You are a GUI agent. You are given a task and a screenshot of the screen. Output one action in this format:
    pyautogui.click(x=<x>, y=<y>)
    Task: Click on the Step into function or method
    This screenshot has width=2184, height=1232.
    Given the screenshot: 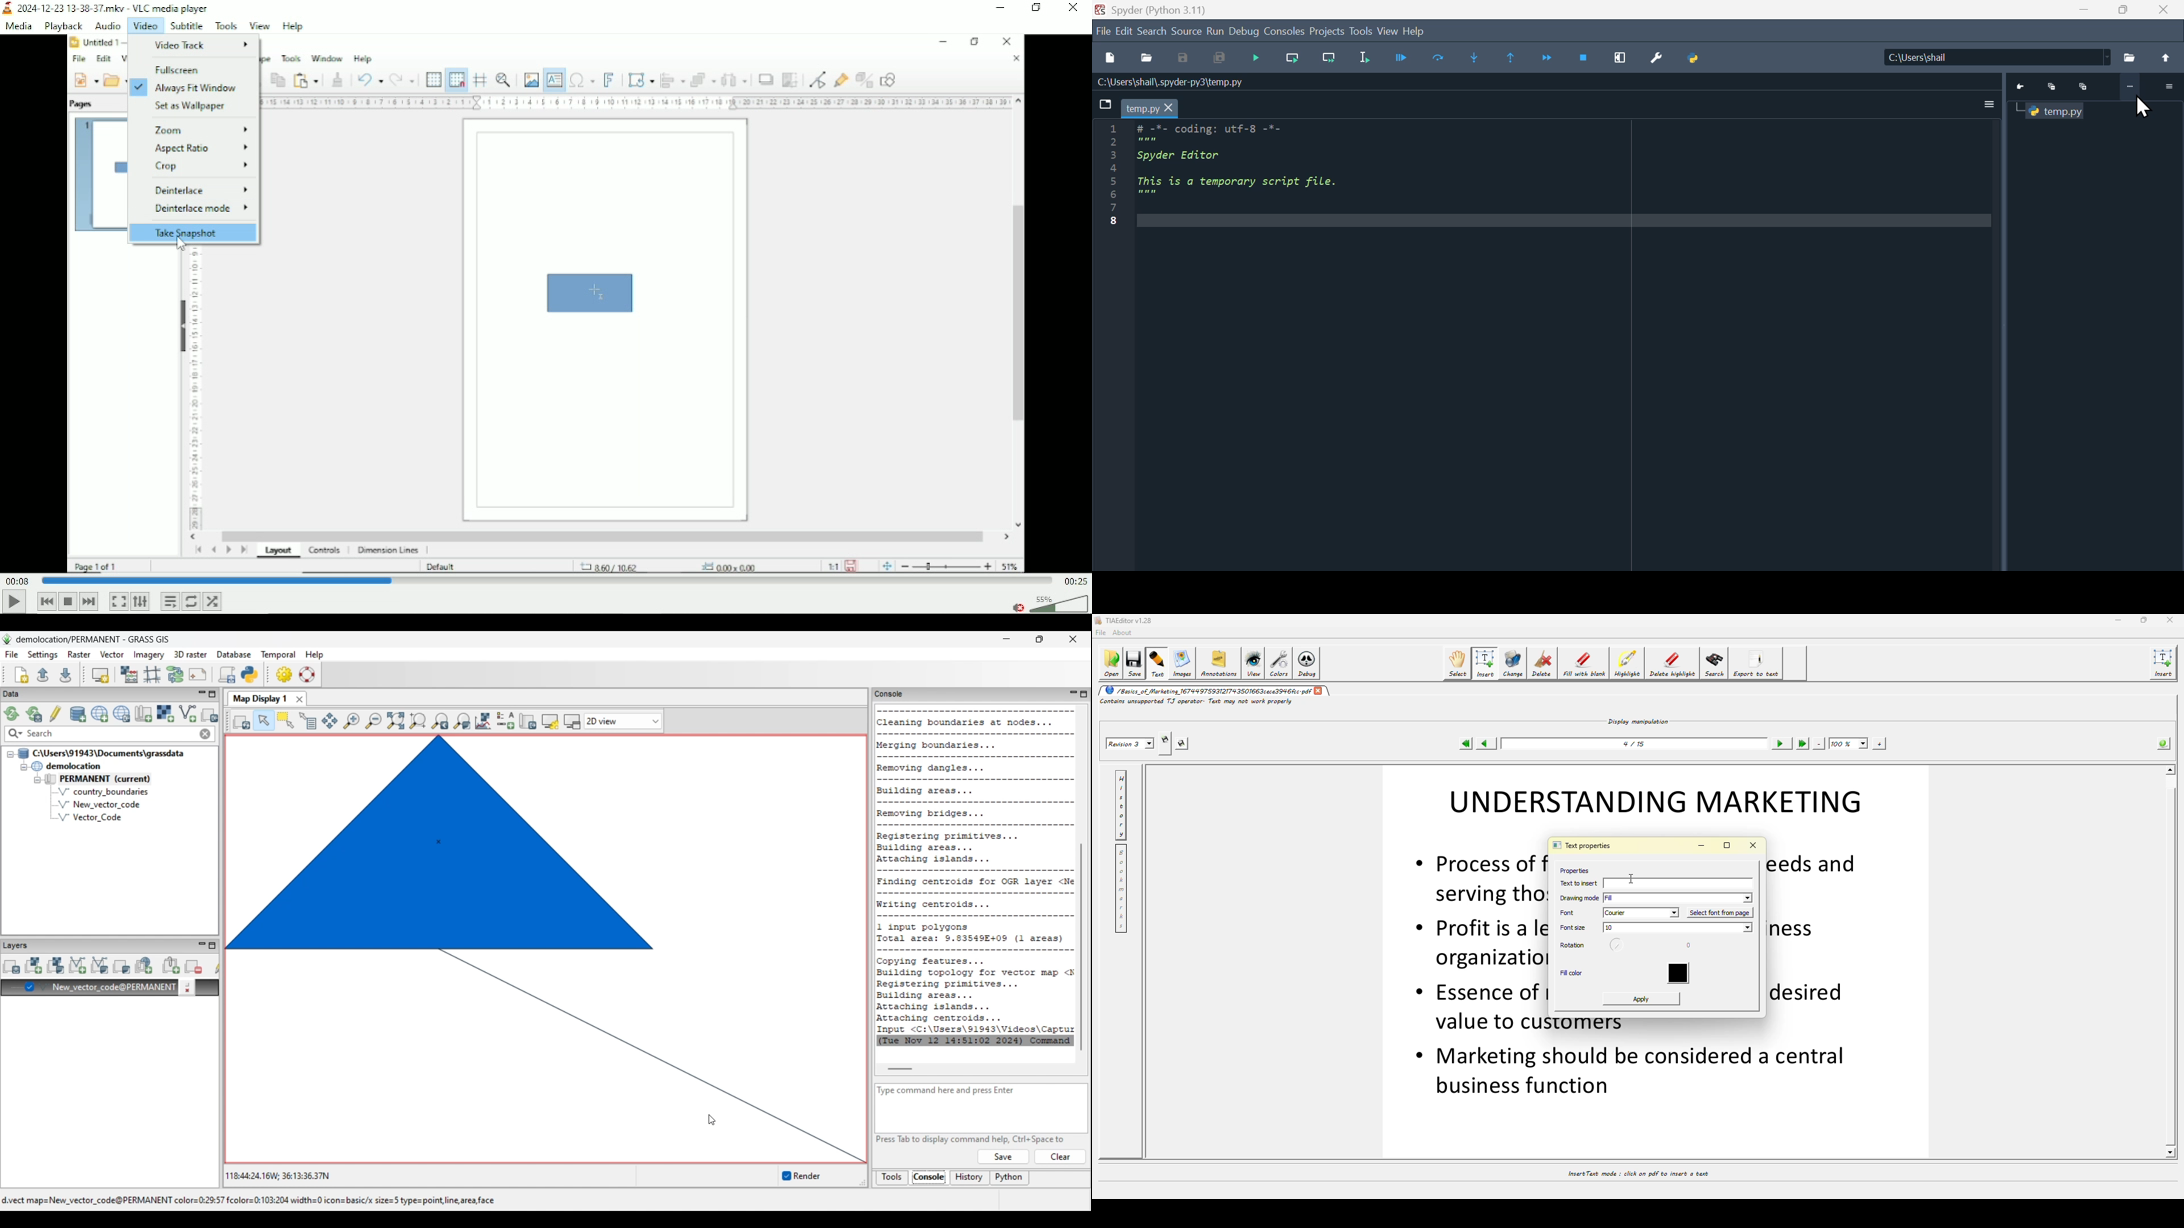 What is the action you would take?
    pyautogui.click(x=1474, y=59)
    